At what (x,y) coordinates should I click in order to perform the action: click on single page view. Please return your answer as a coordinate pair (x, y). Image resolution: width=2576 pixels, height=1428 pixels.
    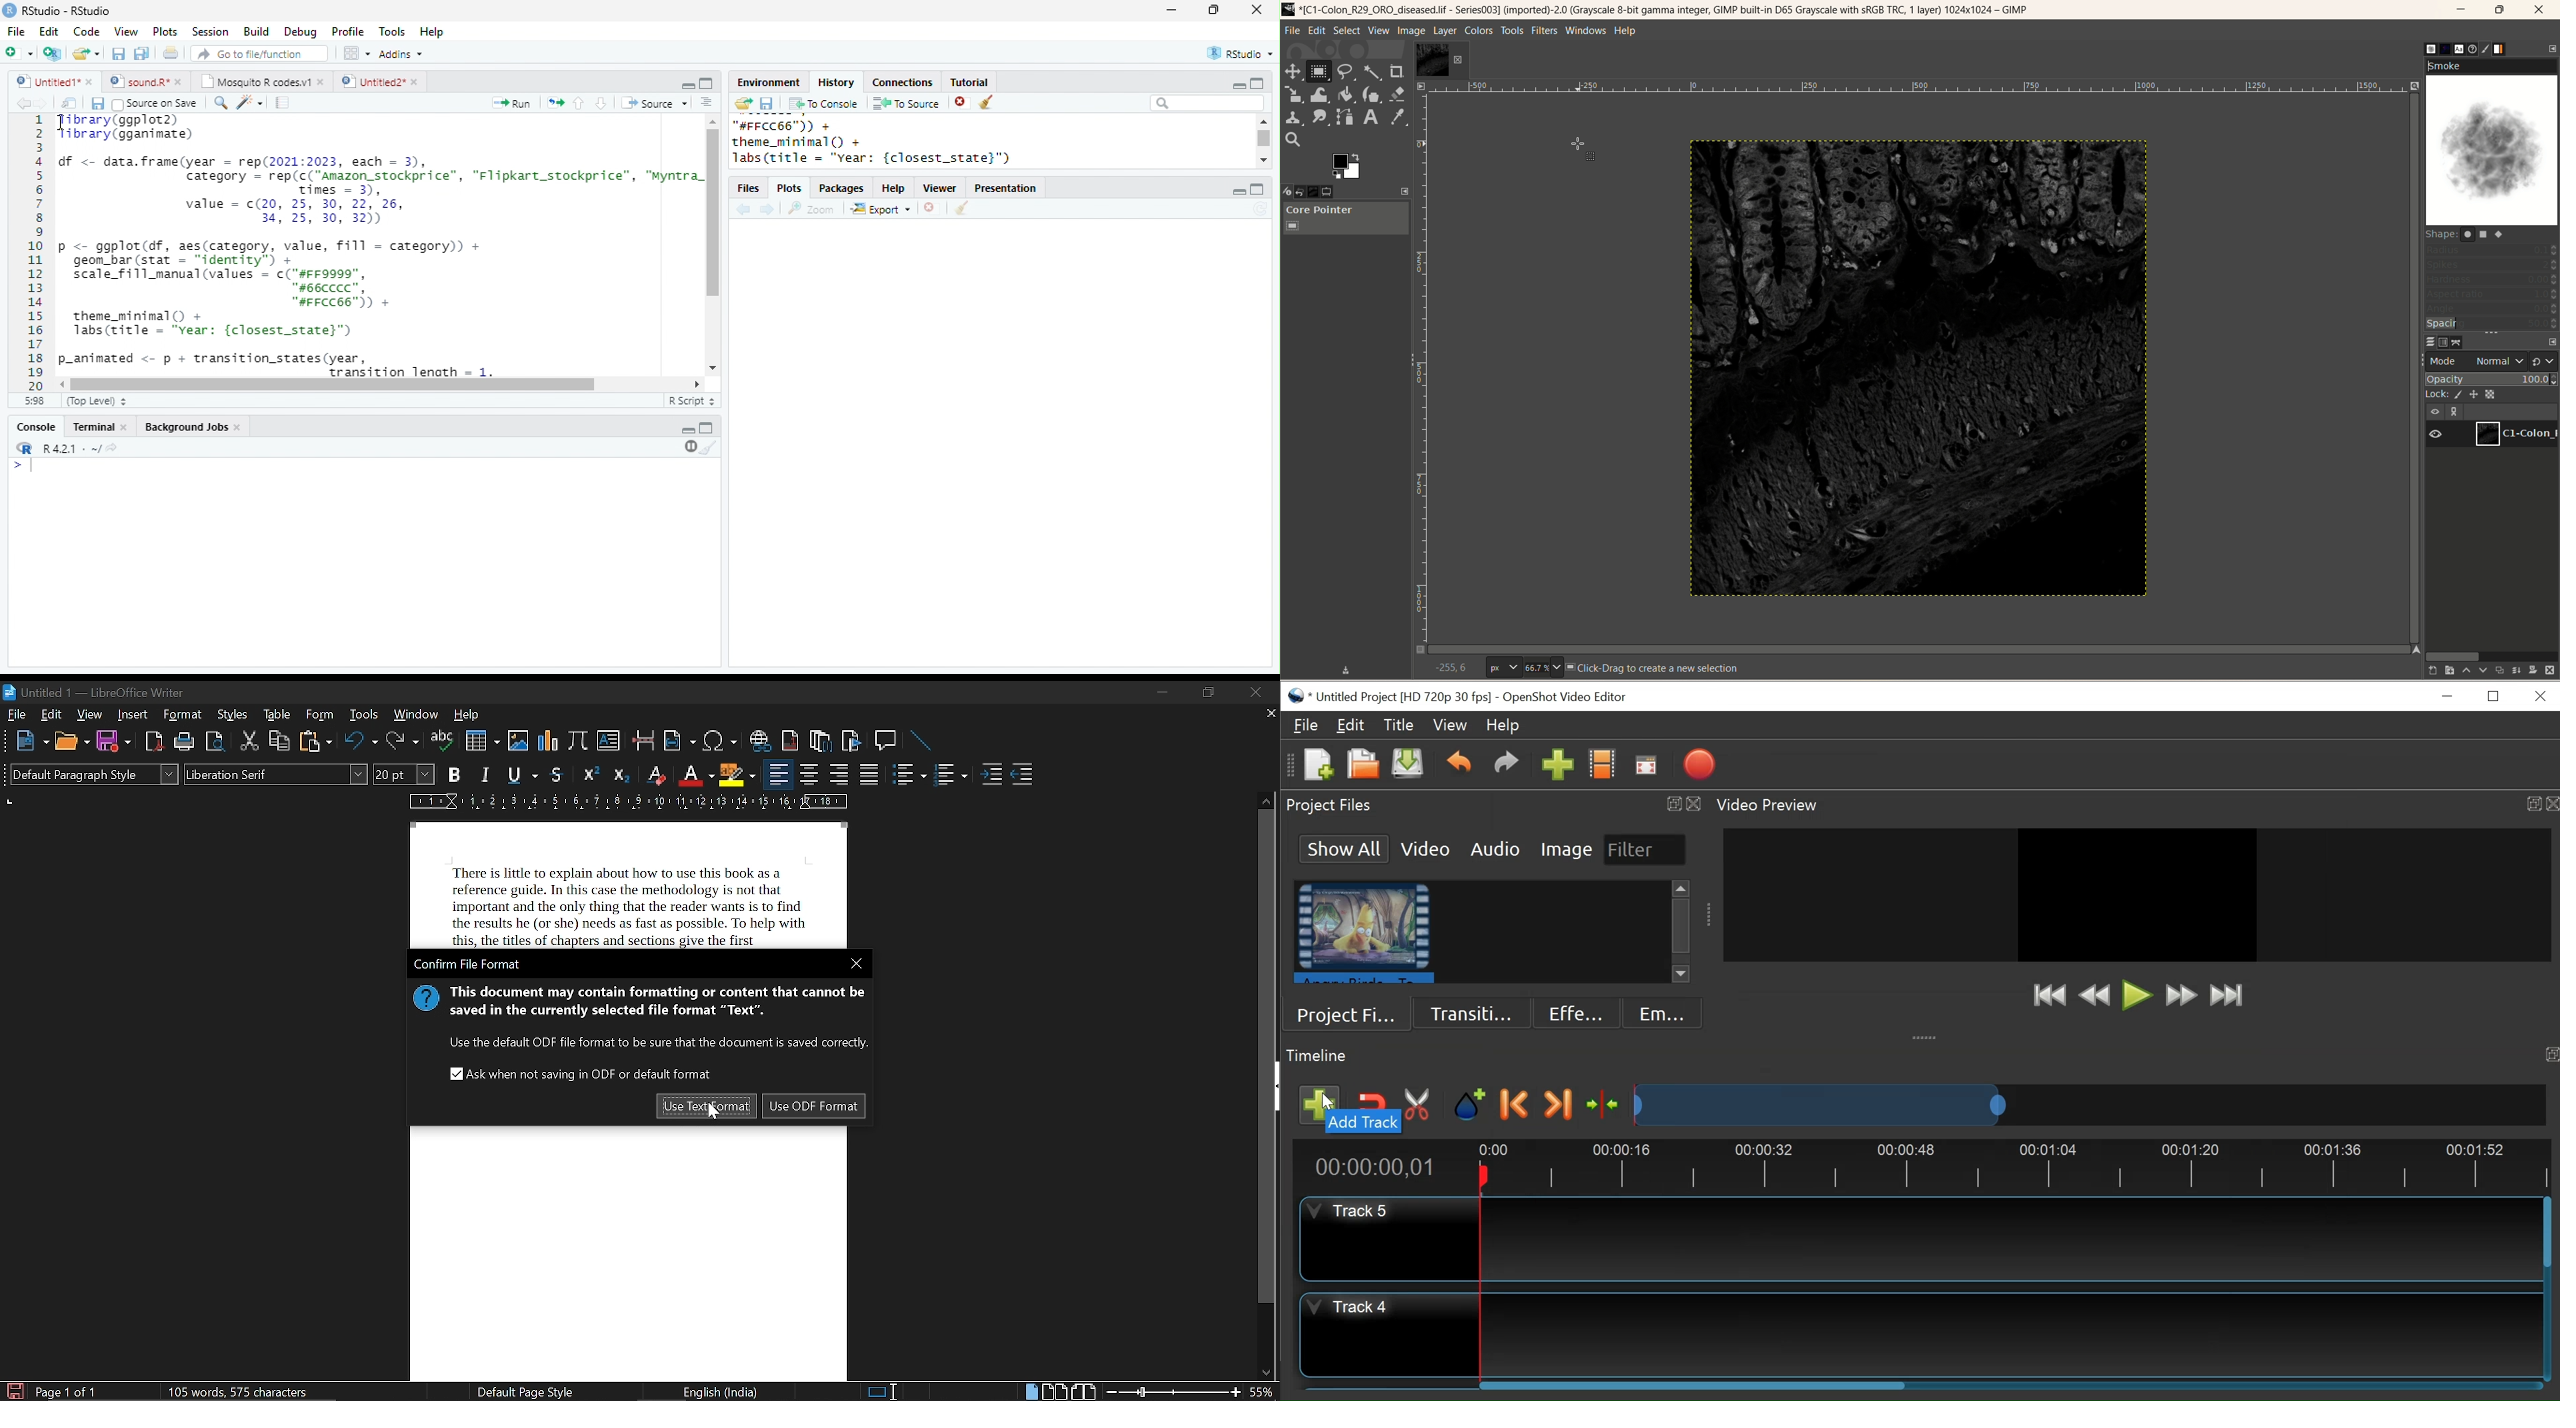
    Looking at the image, I should click on (1030, 1391).